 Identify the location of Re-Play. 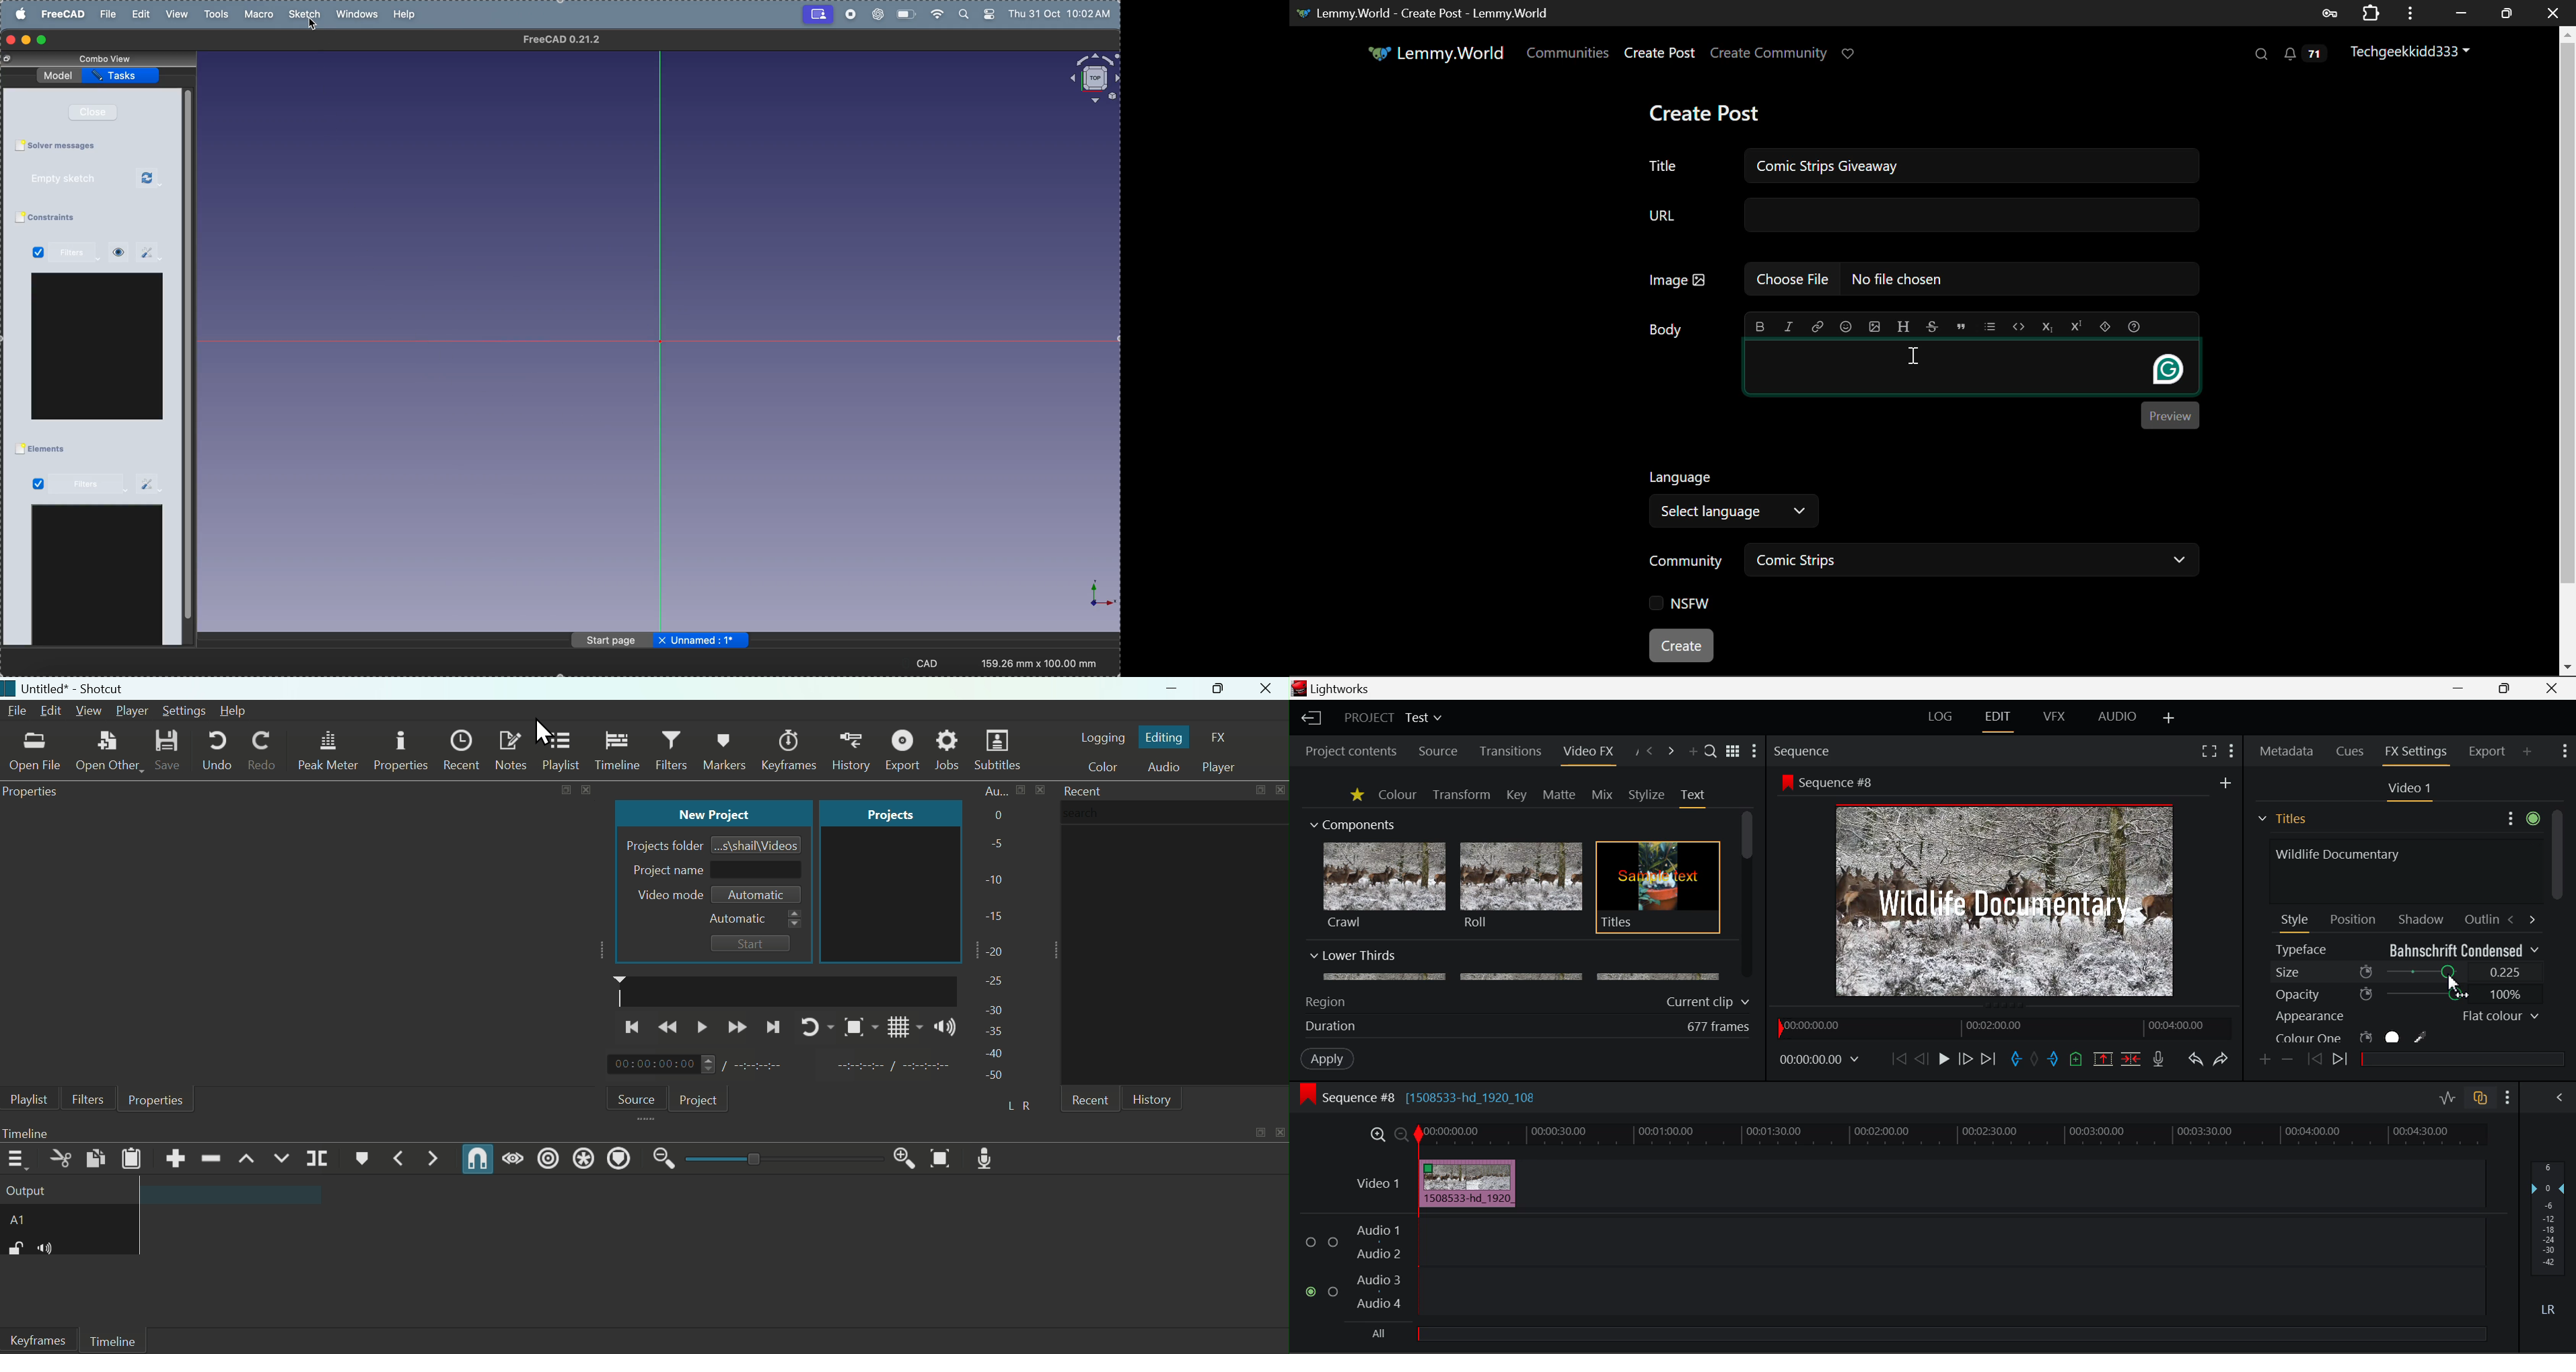
(811, 1025).